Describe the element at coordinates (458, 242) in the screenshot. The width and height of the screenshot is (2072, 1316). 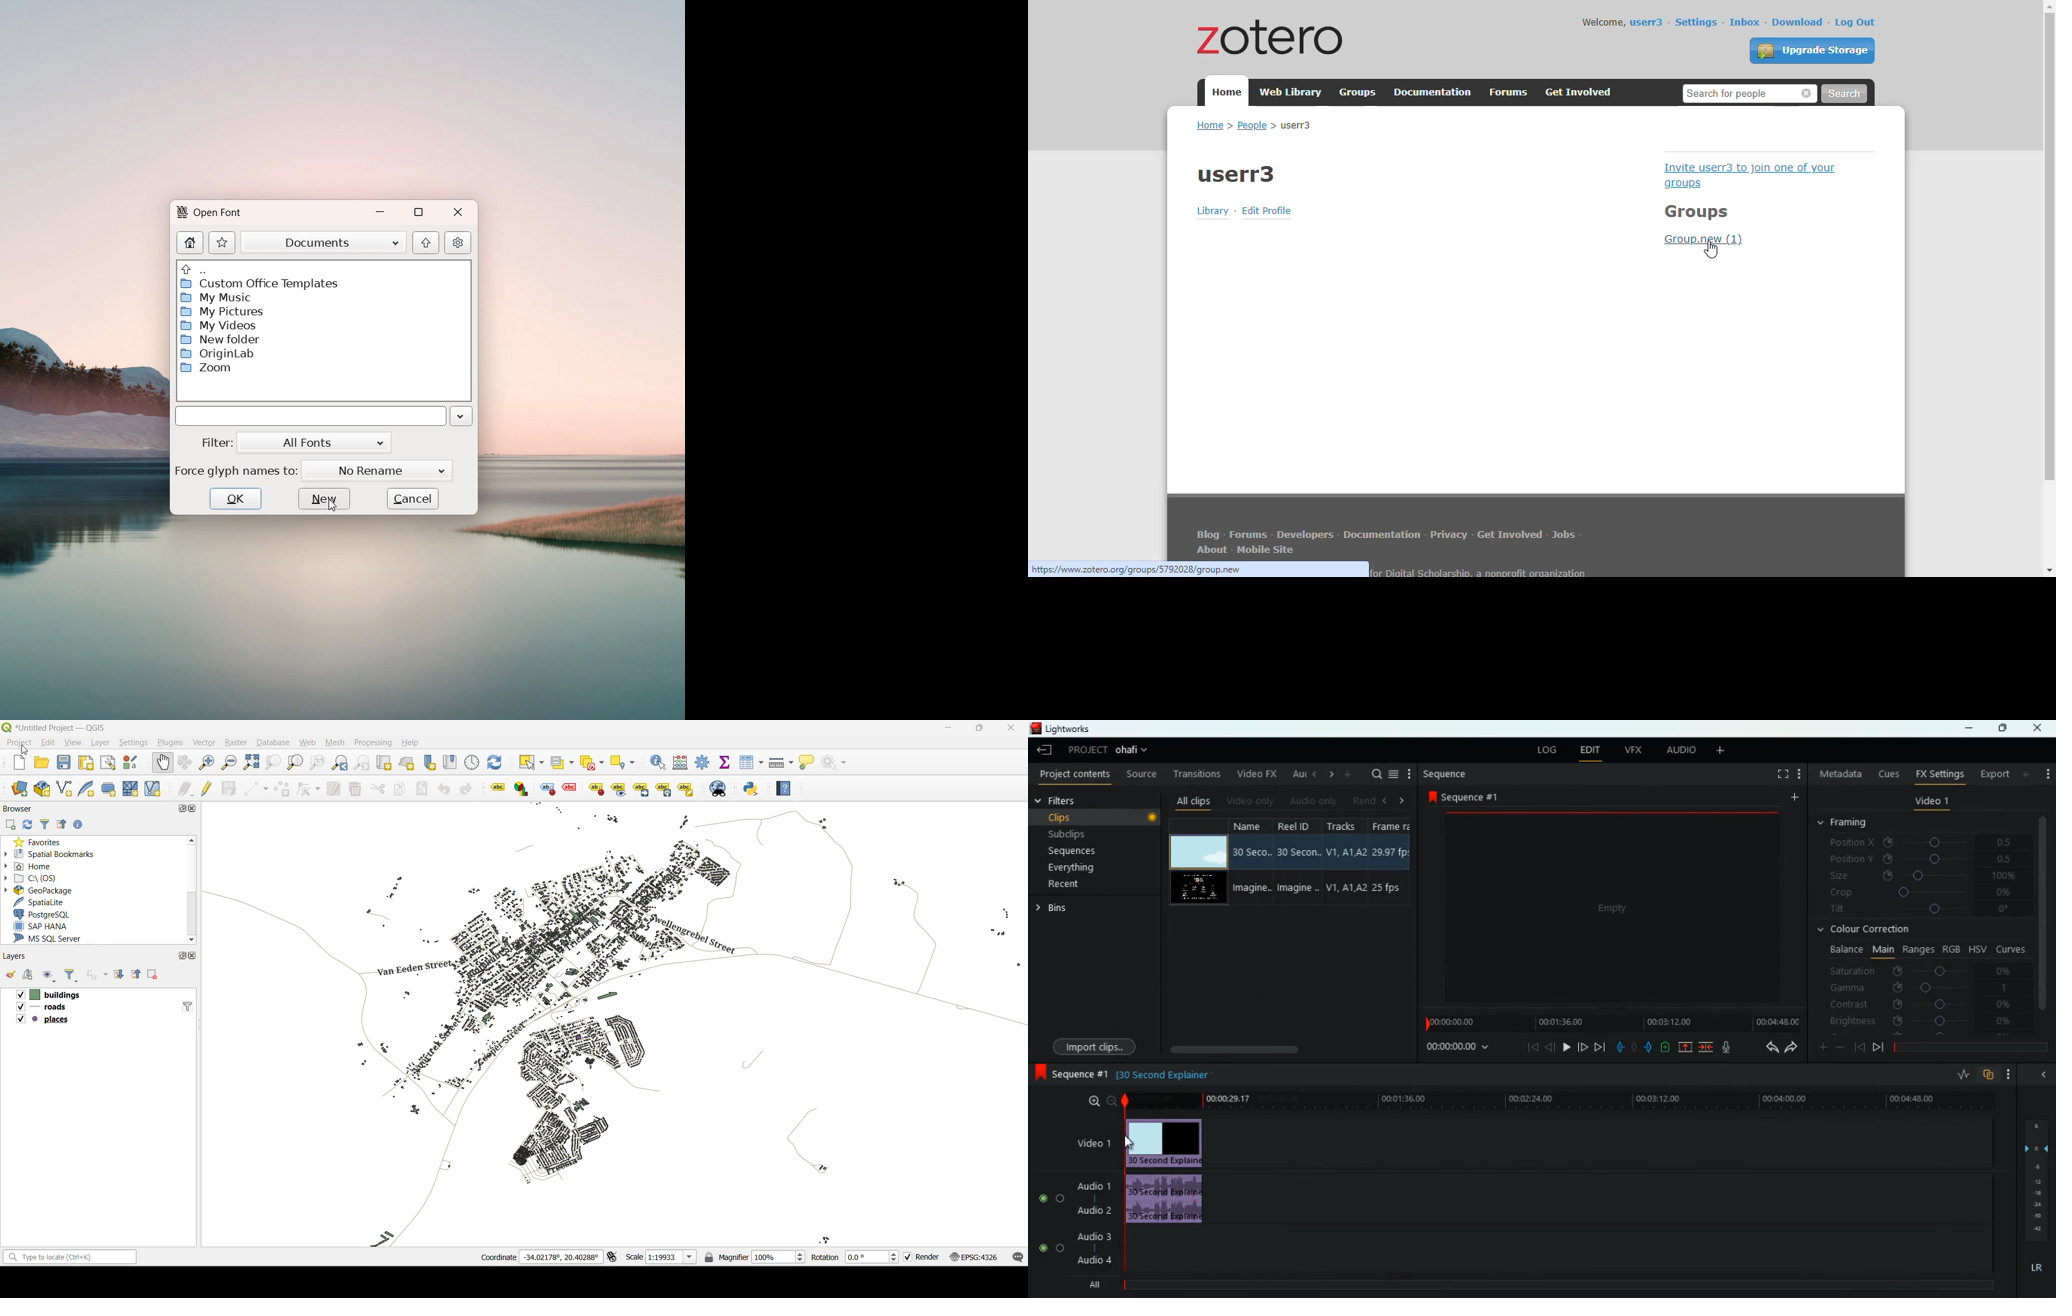
I see `settings` at that location.